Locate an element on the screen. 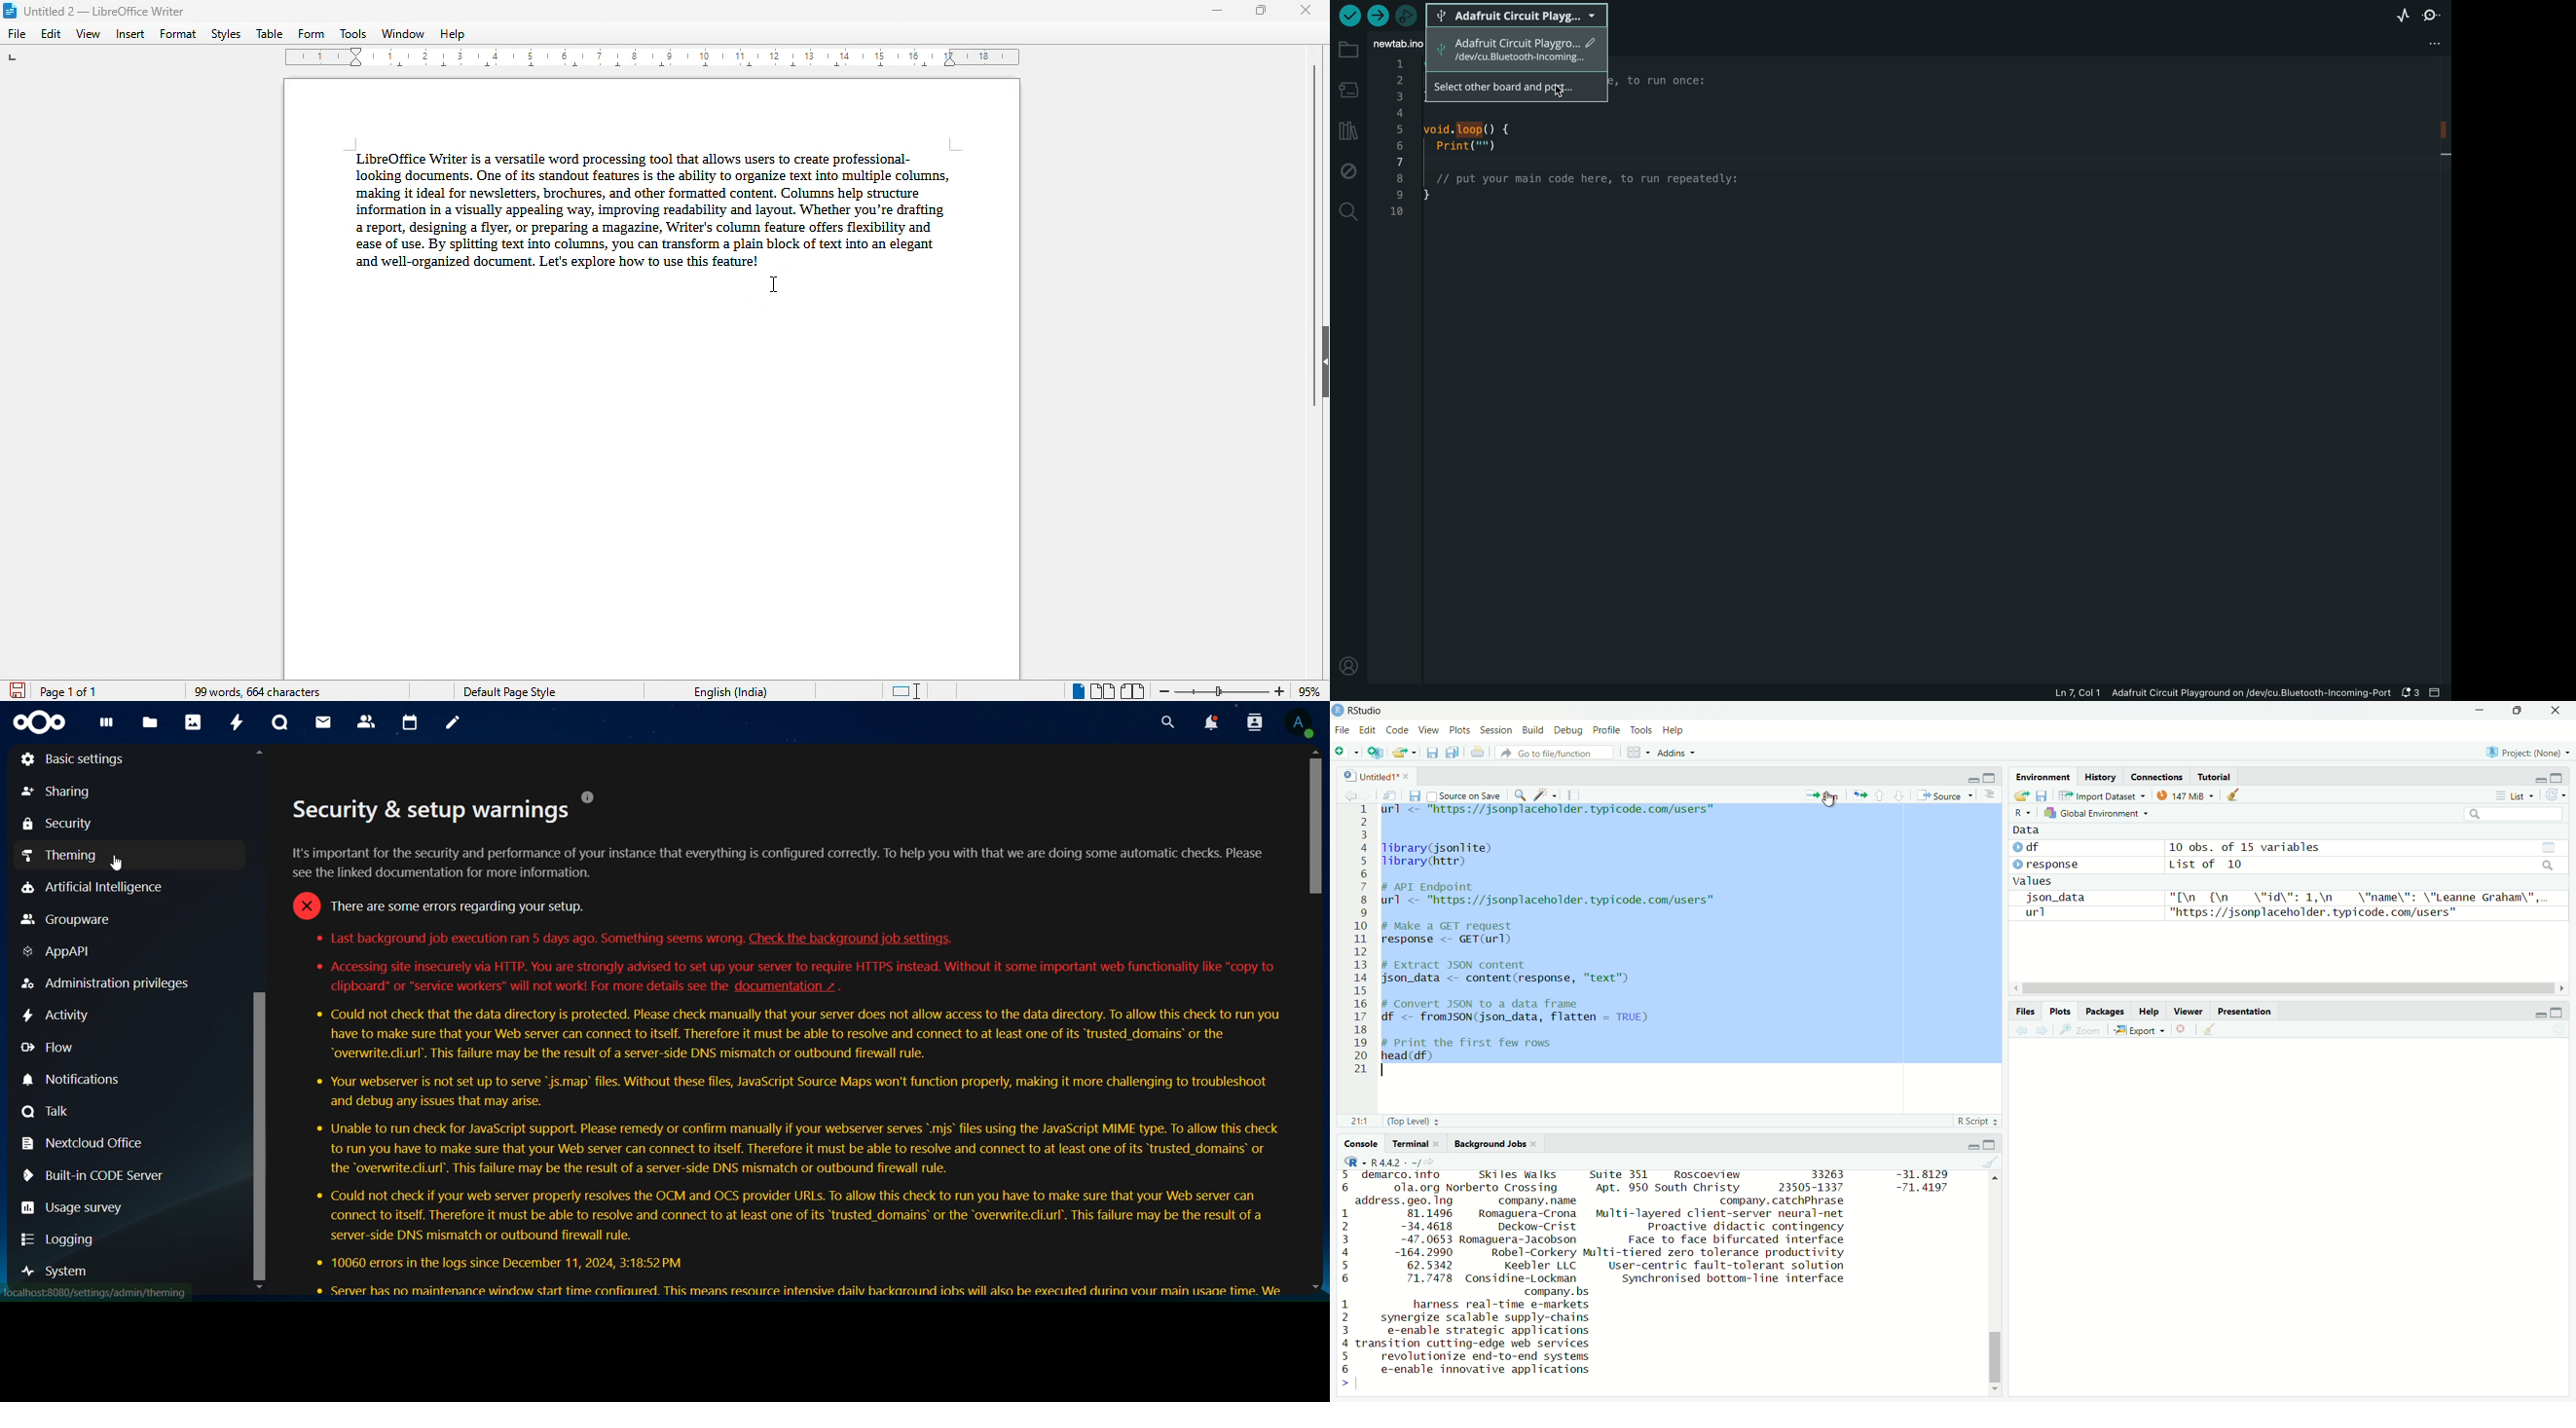  Tibrary(jsonlite)
Tibrary(httr) is located at coordinates (1440, 855).